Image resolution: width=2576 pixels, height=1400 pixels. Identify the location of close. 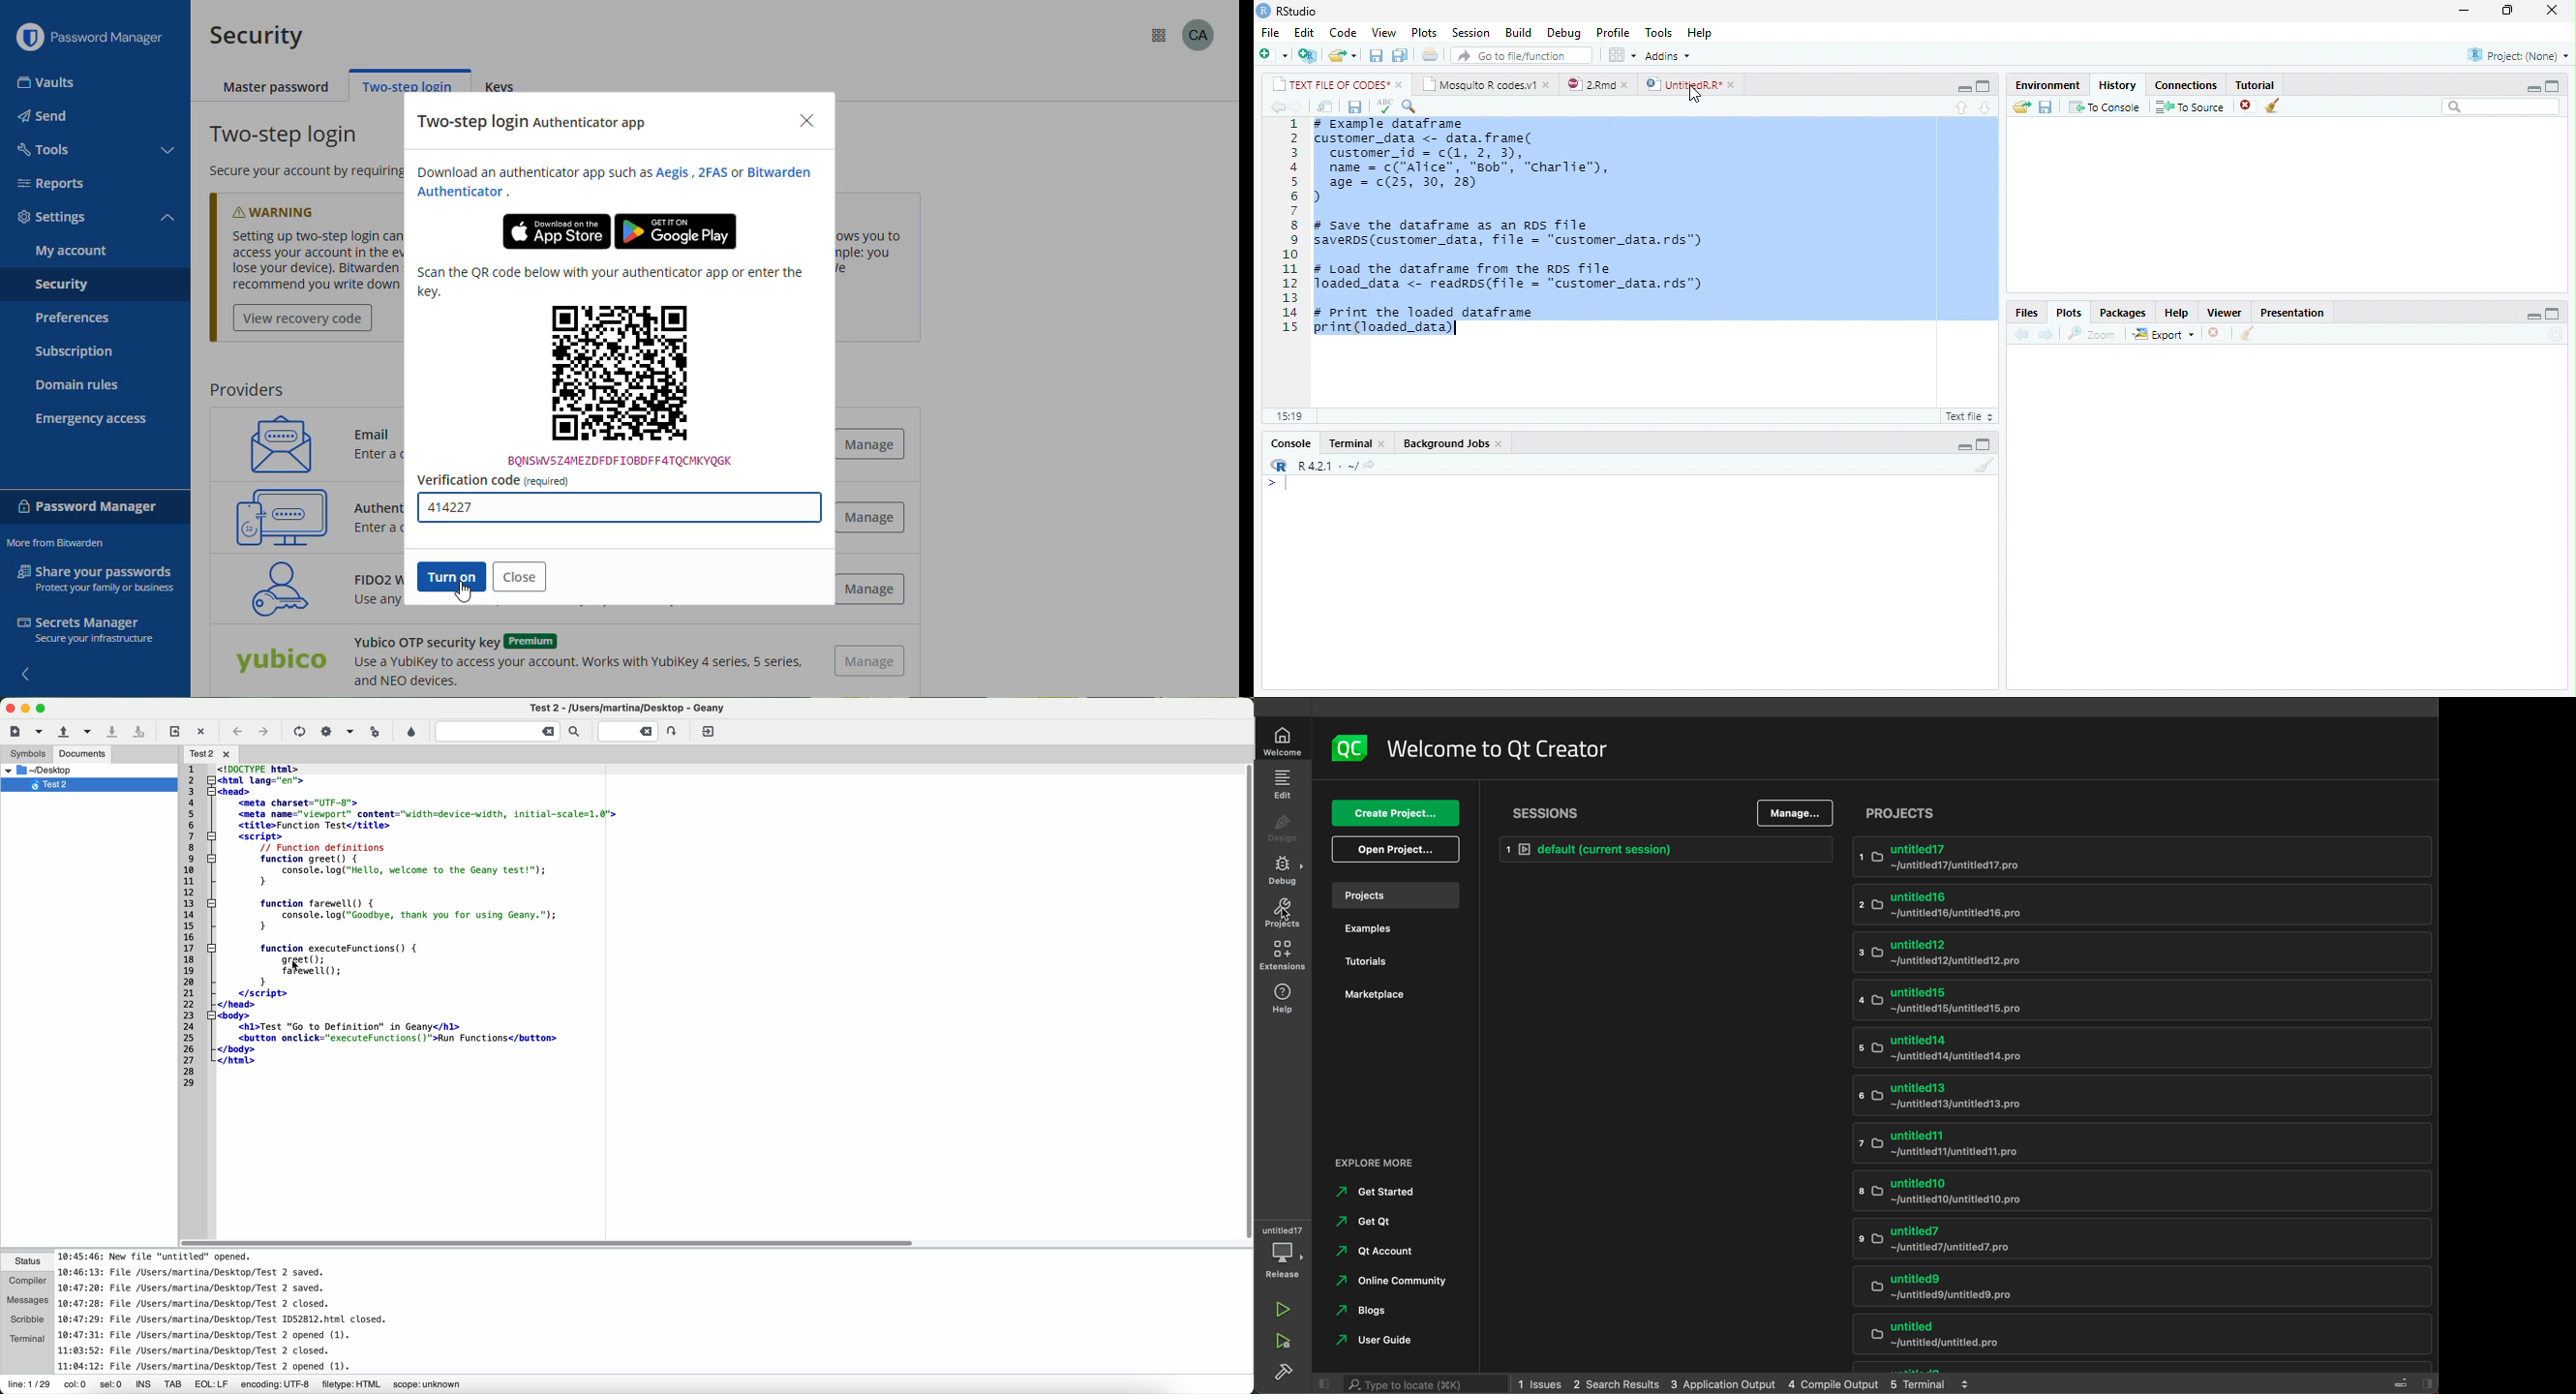
(1734, 84).